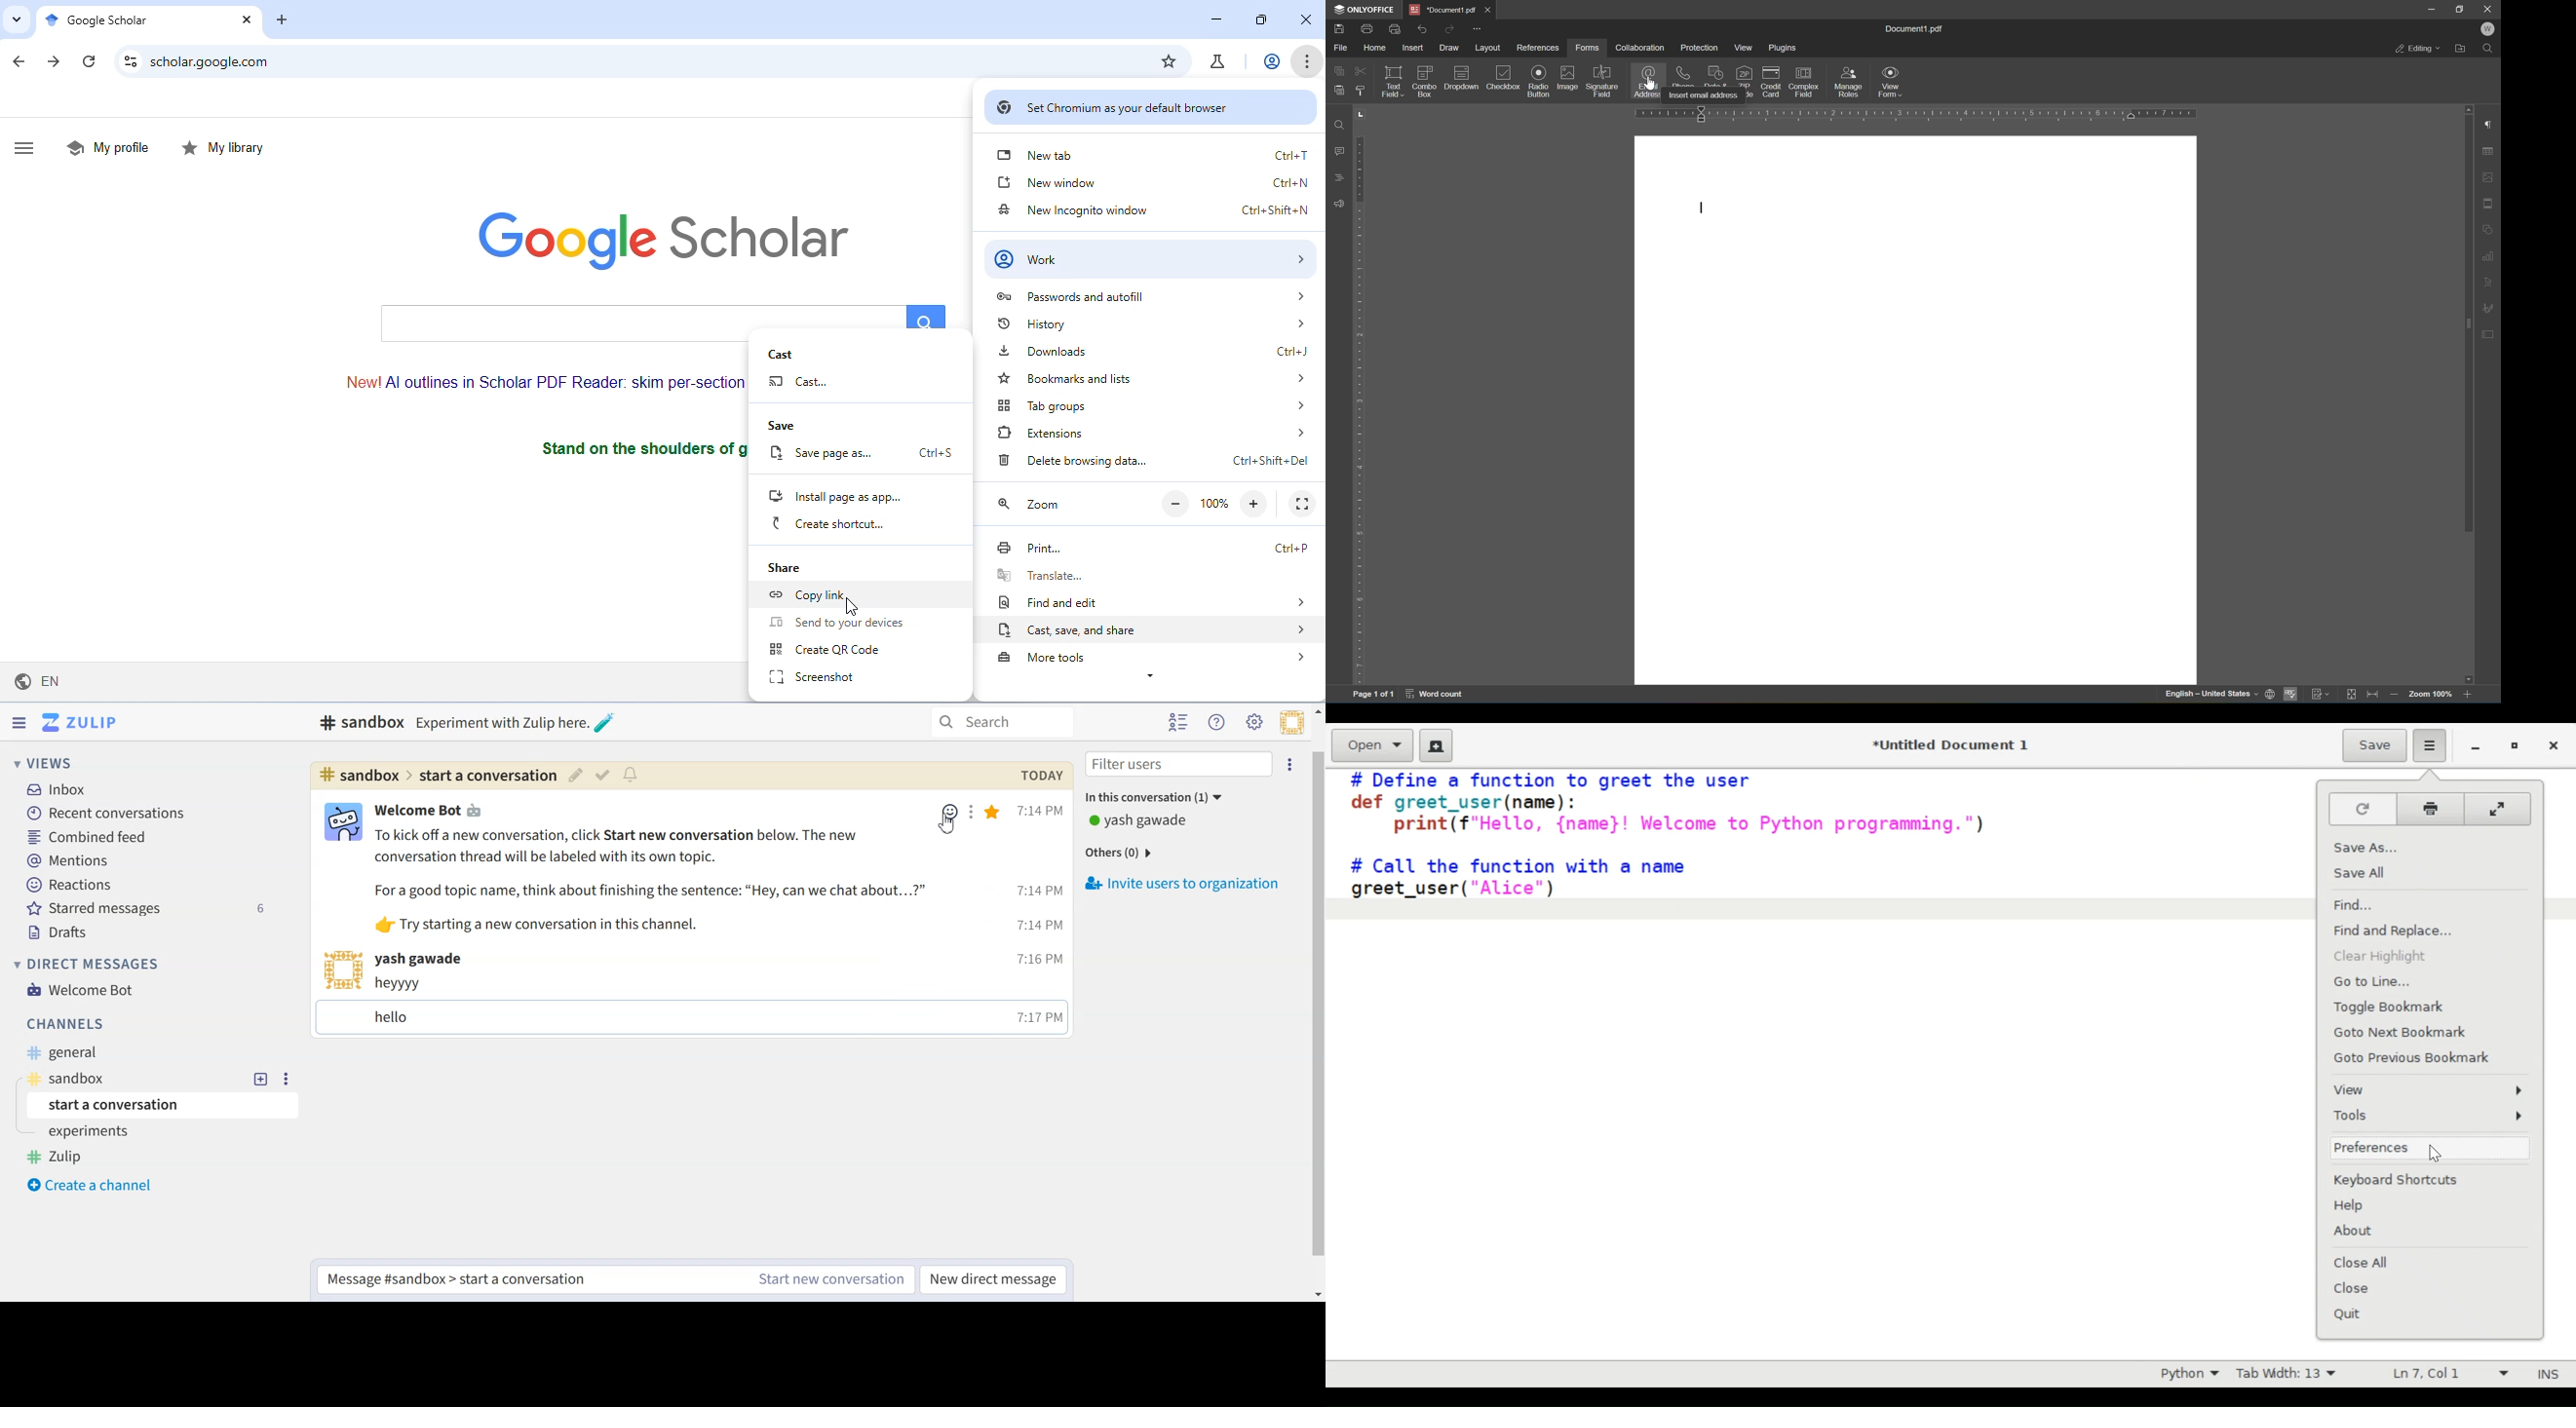 The width and height of the screenshot is (2576, 1428). Describe the element at coordinates (39, 683) in the screenshot. I see `english` at that location.